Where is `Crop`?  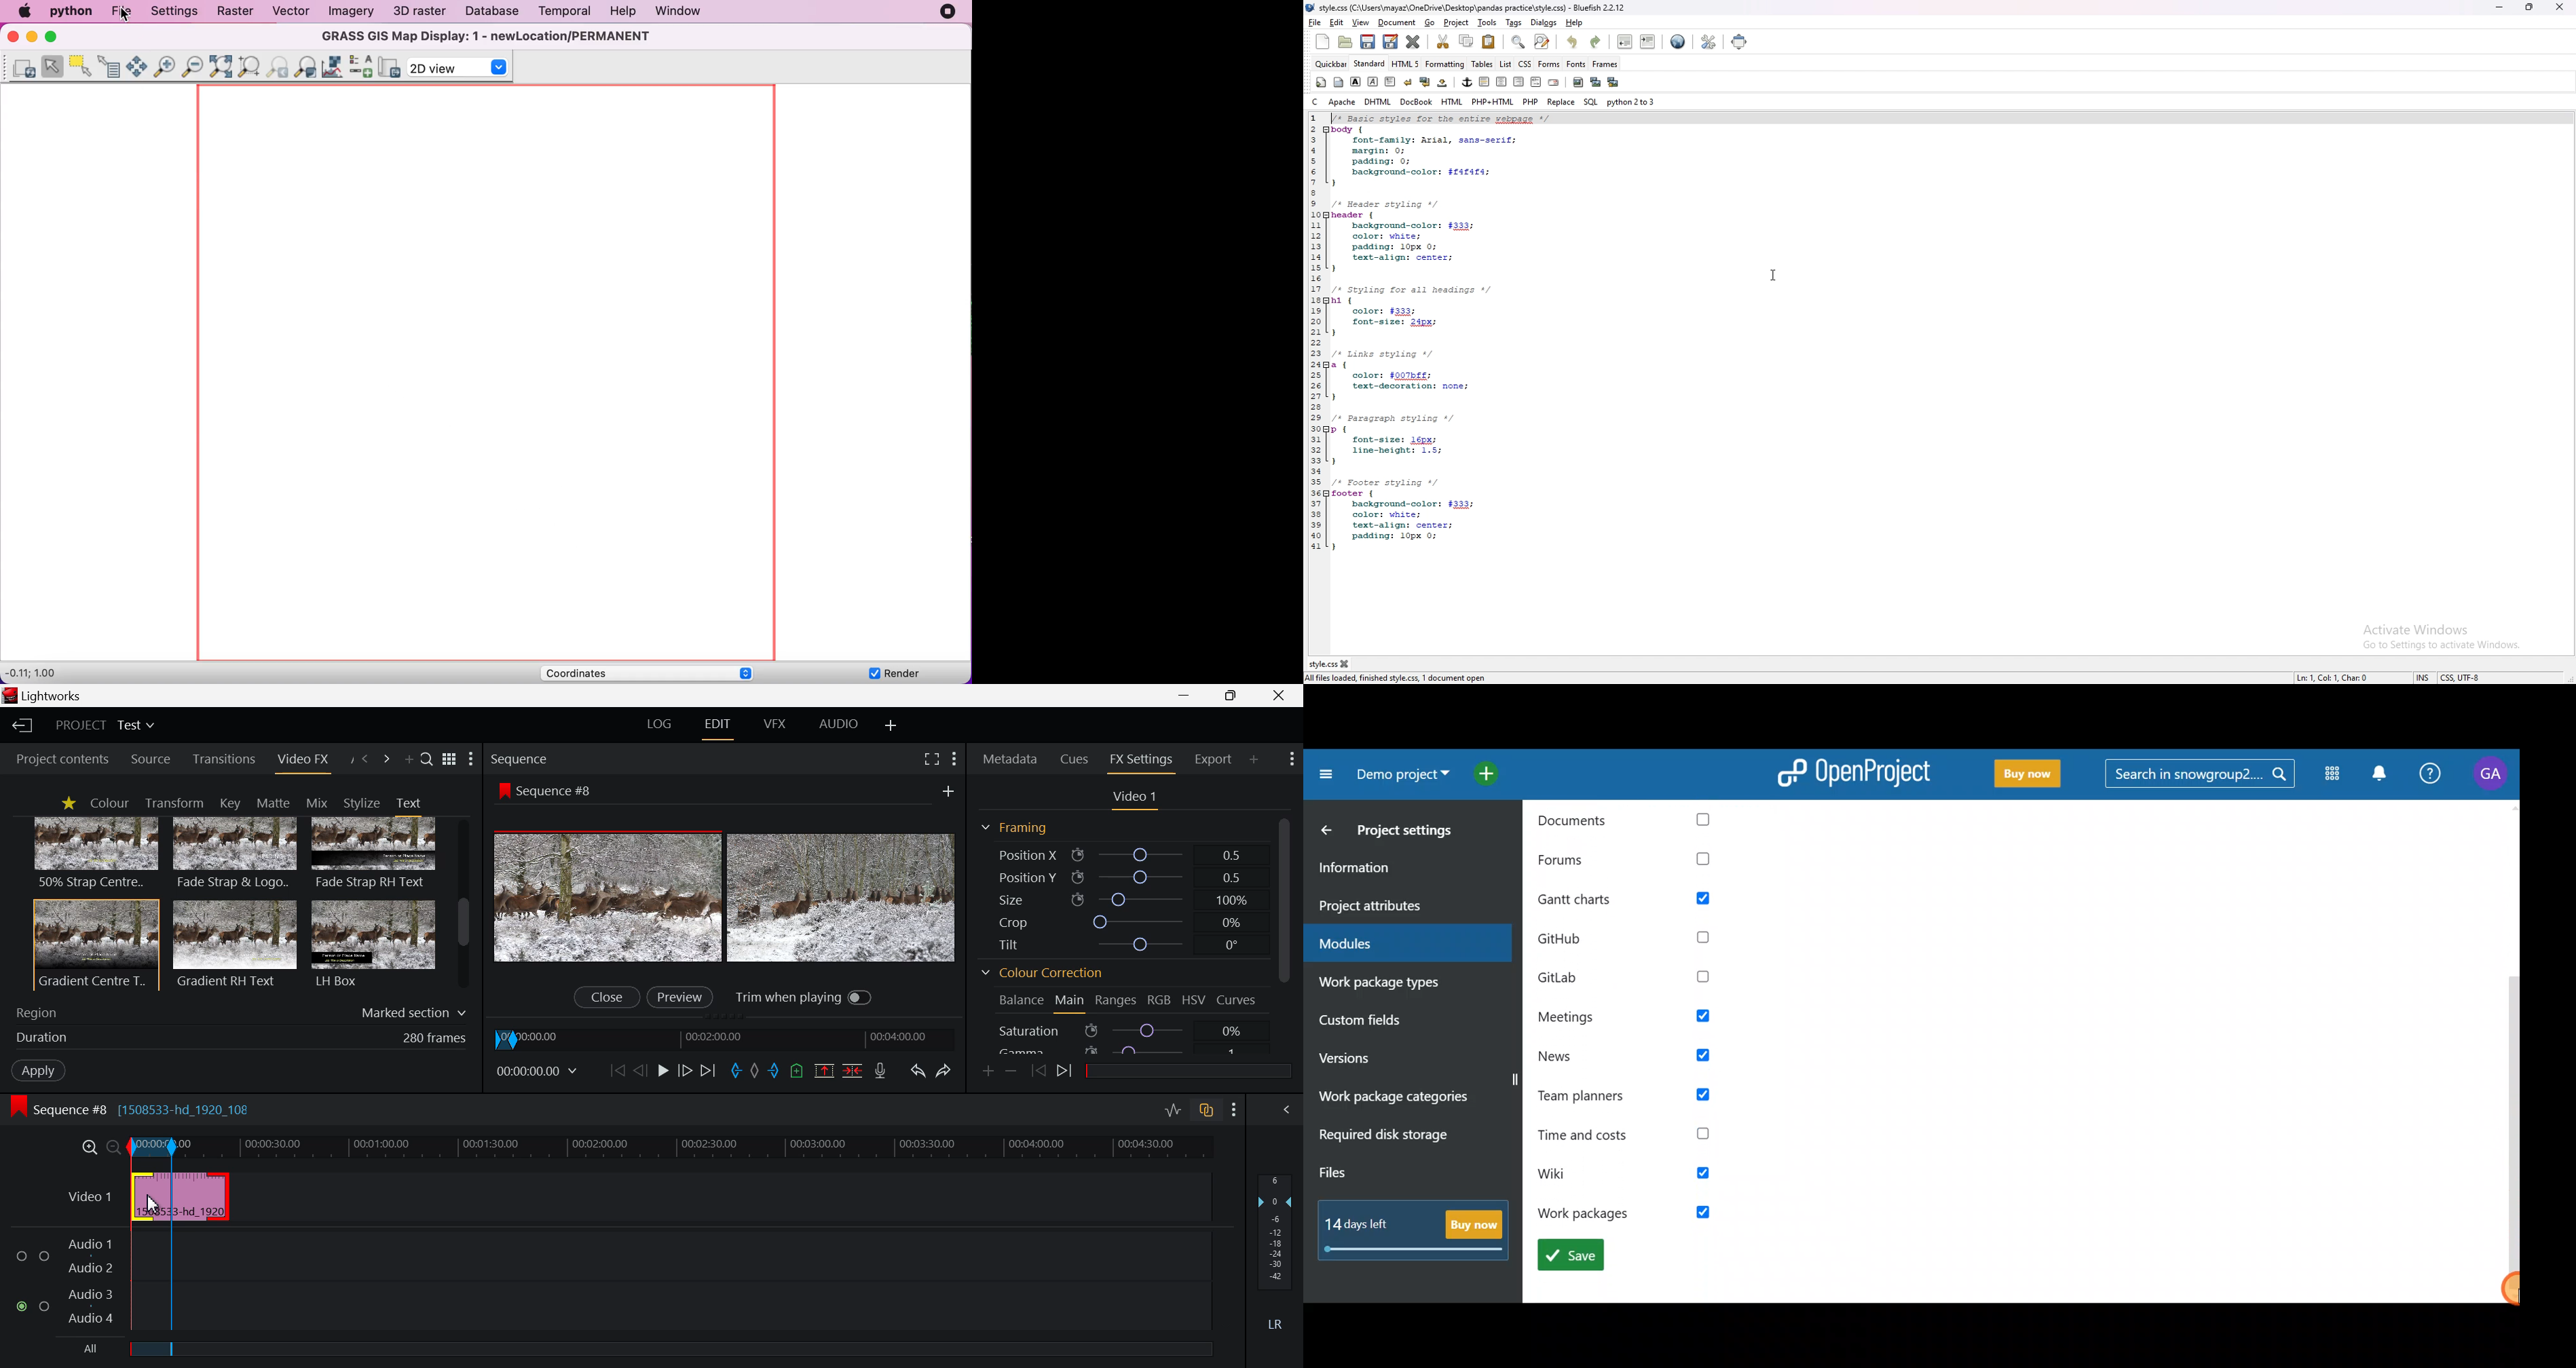 Crop is located at coordinates (1121, 922).